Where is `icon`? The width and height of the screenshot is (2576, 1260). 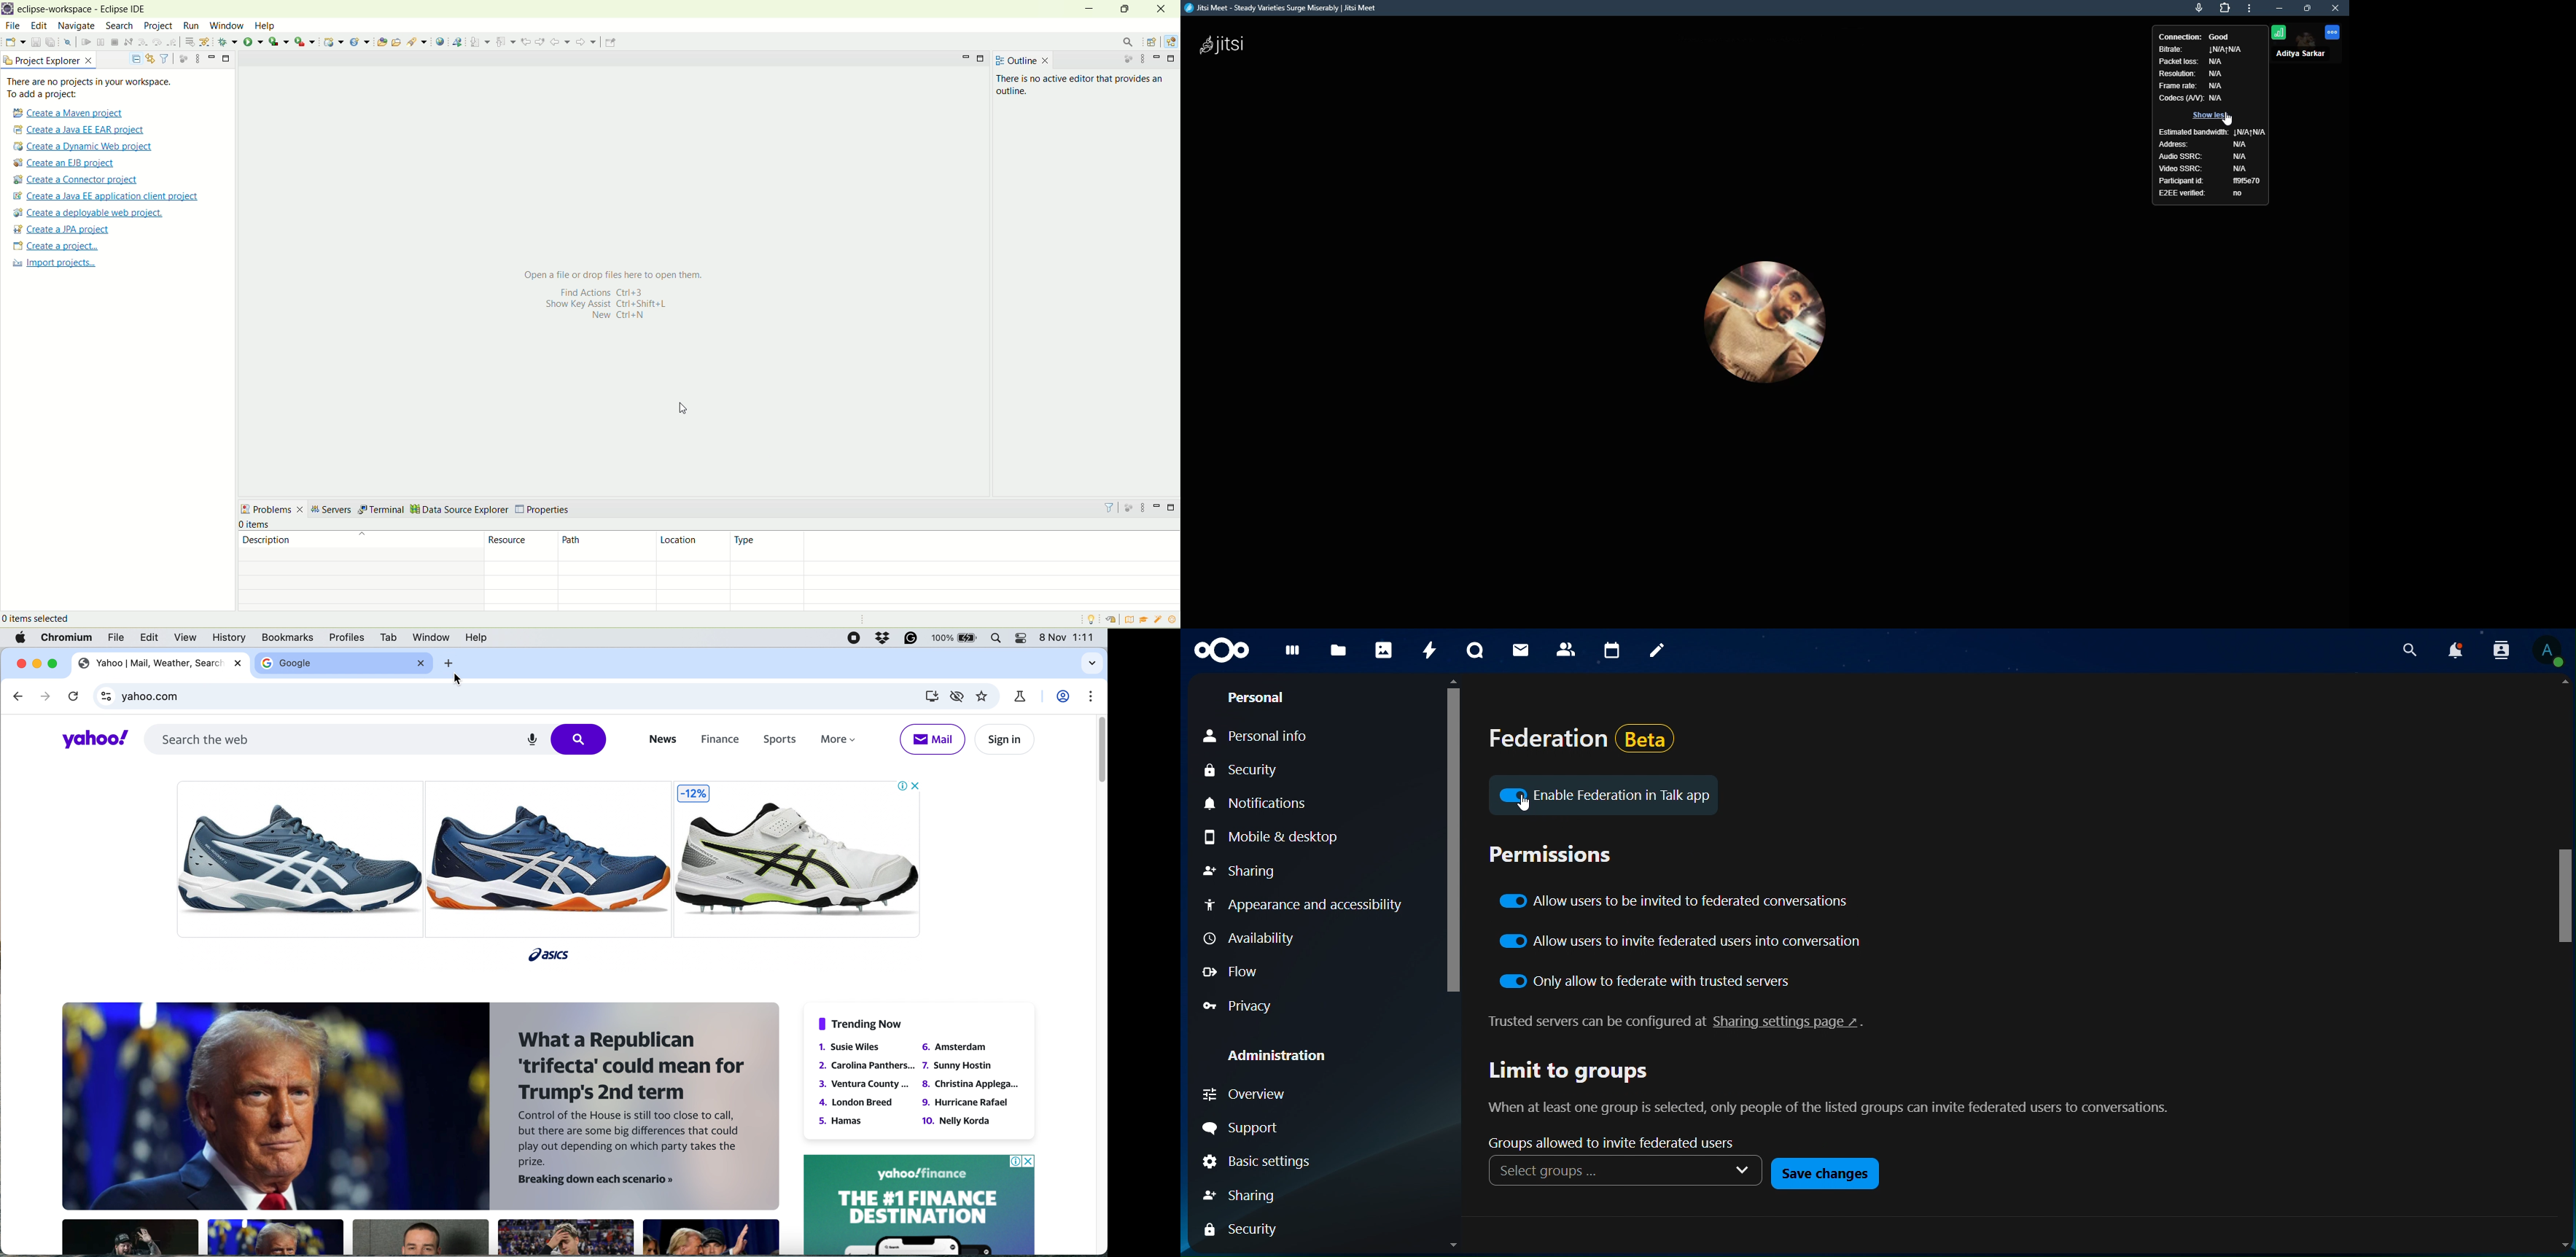
icon is located at coordinates (1223, 651).